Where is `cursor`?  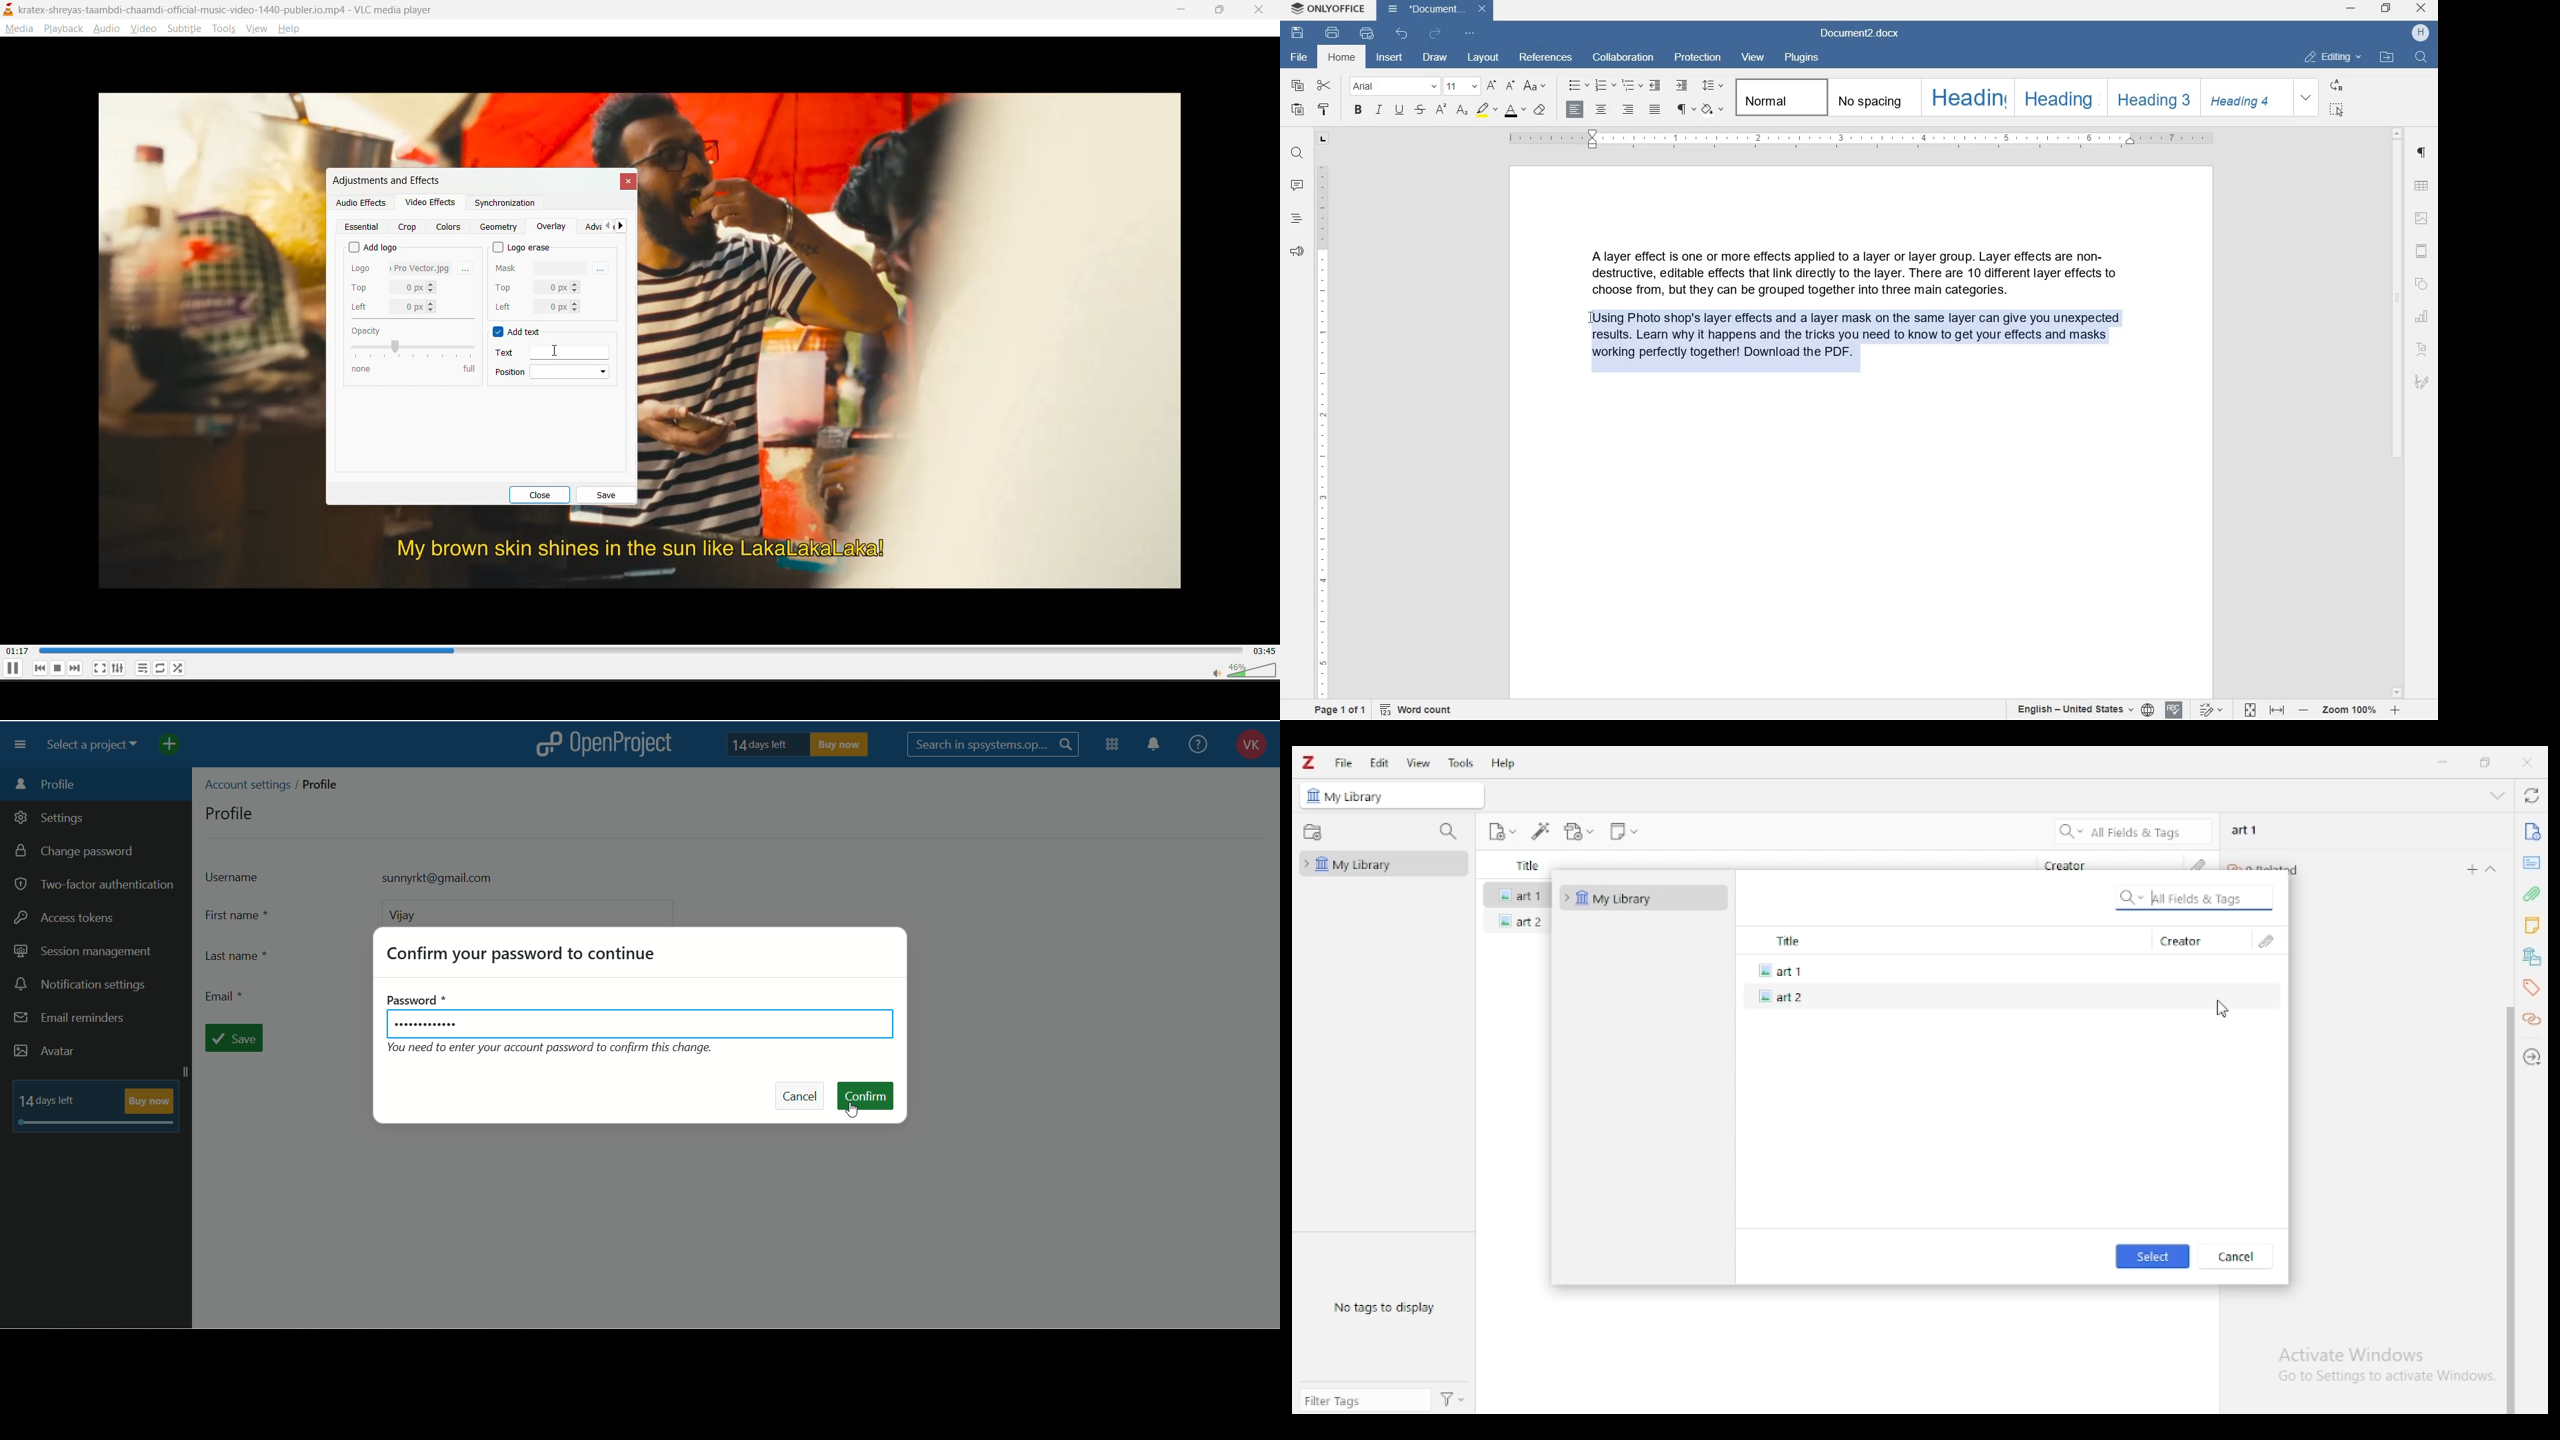
cursor is located at coordinates (851, 1109).